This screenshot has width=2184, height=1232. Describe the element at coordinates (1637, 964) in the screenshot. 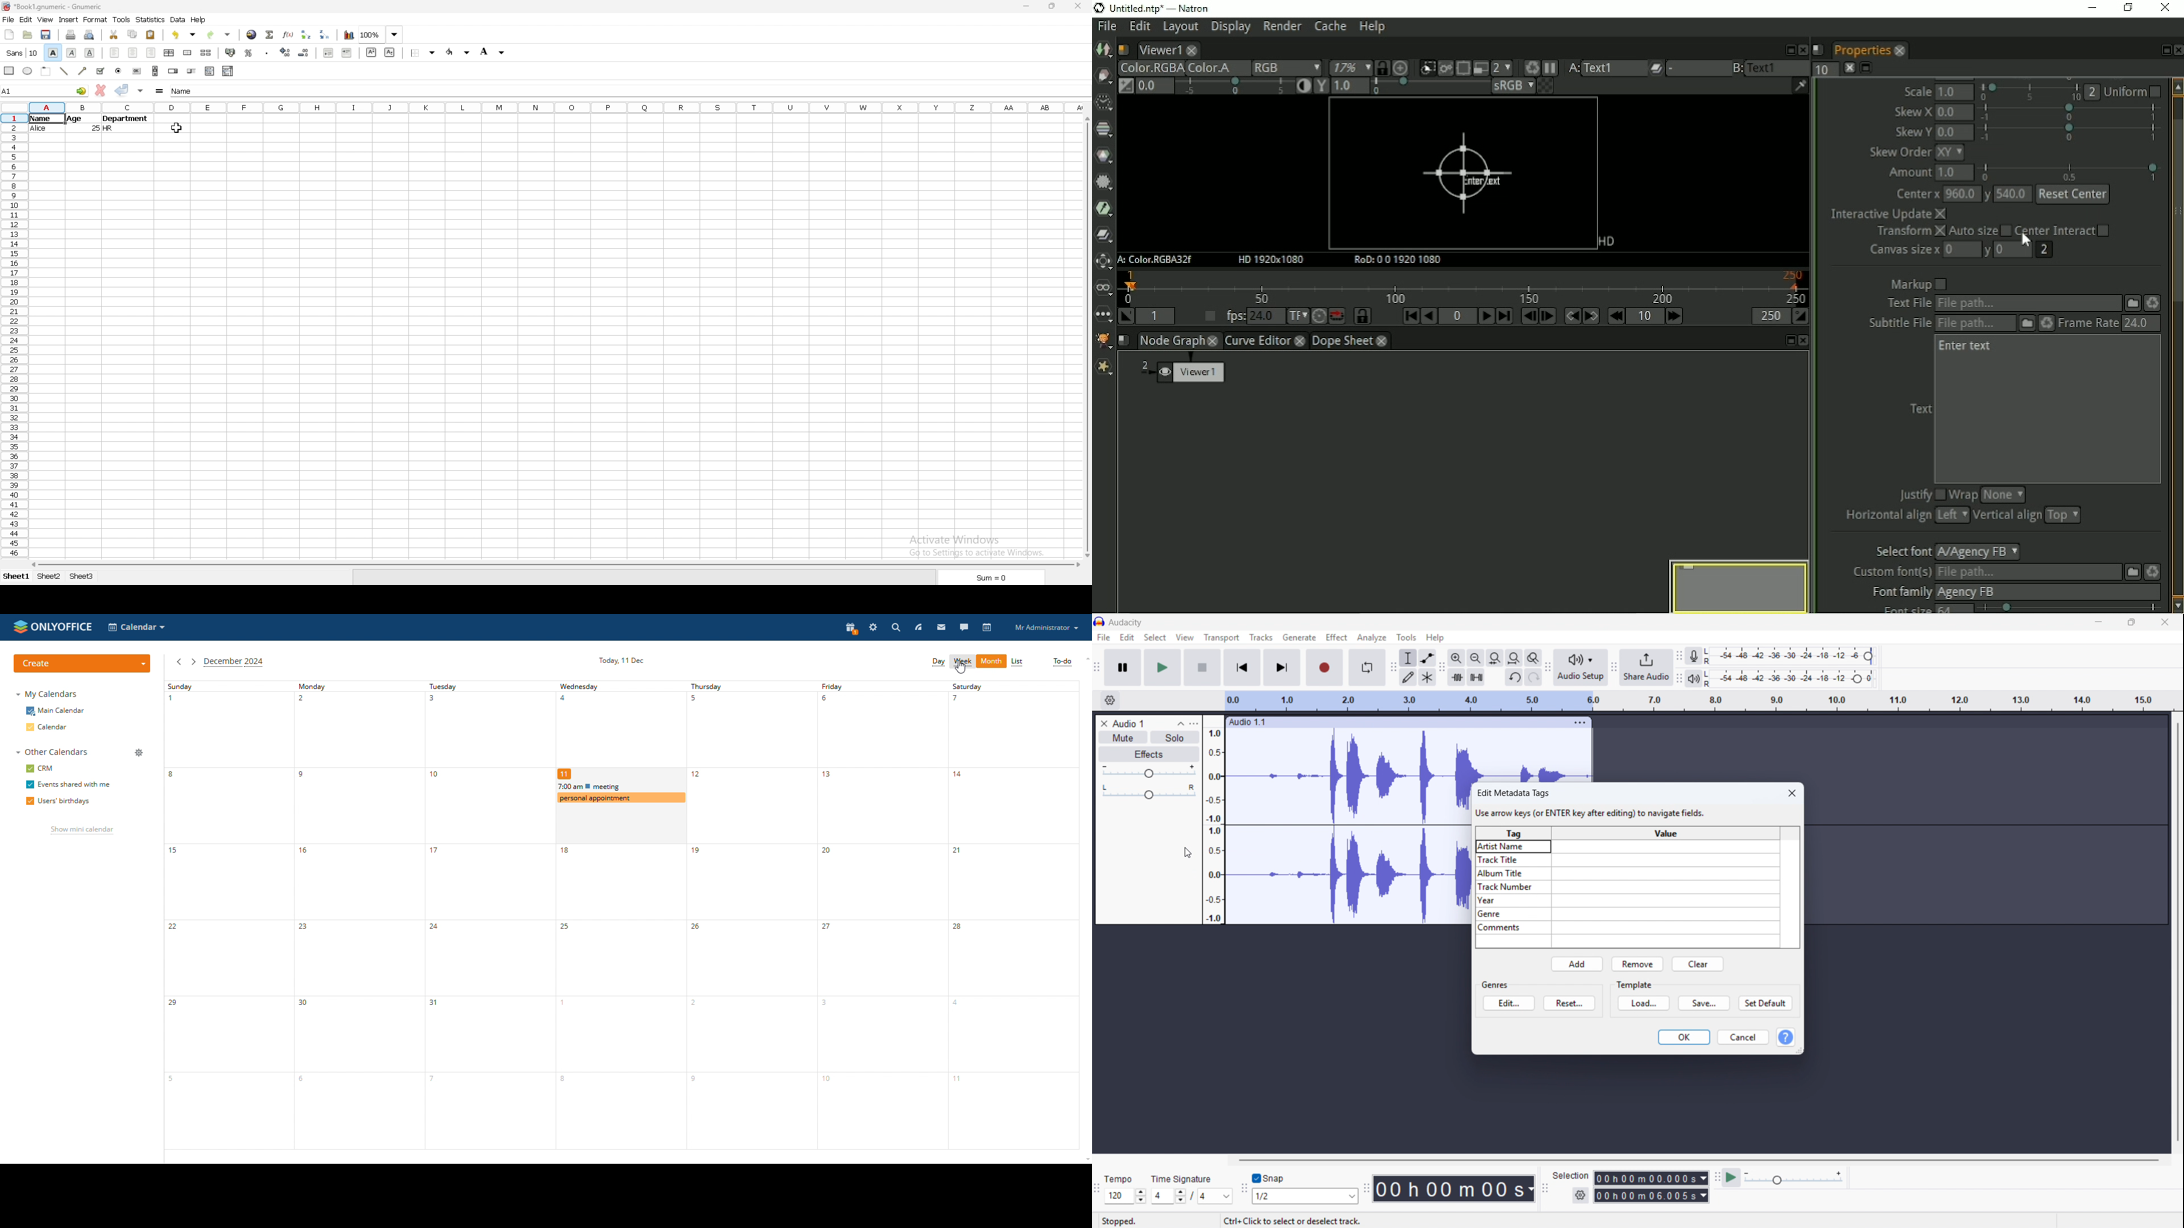

I see `remove` at that location.